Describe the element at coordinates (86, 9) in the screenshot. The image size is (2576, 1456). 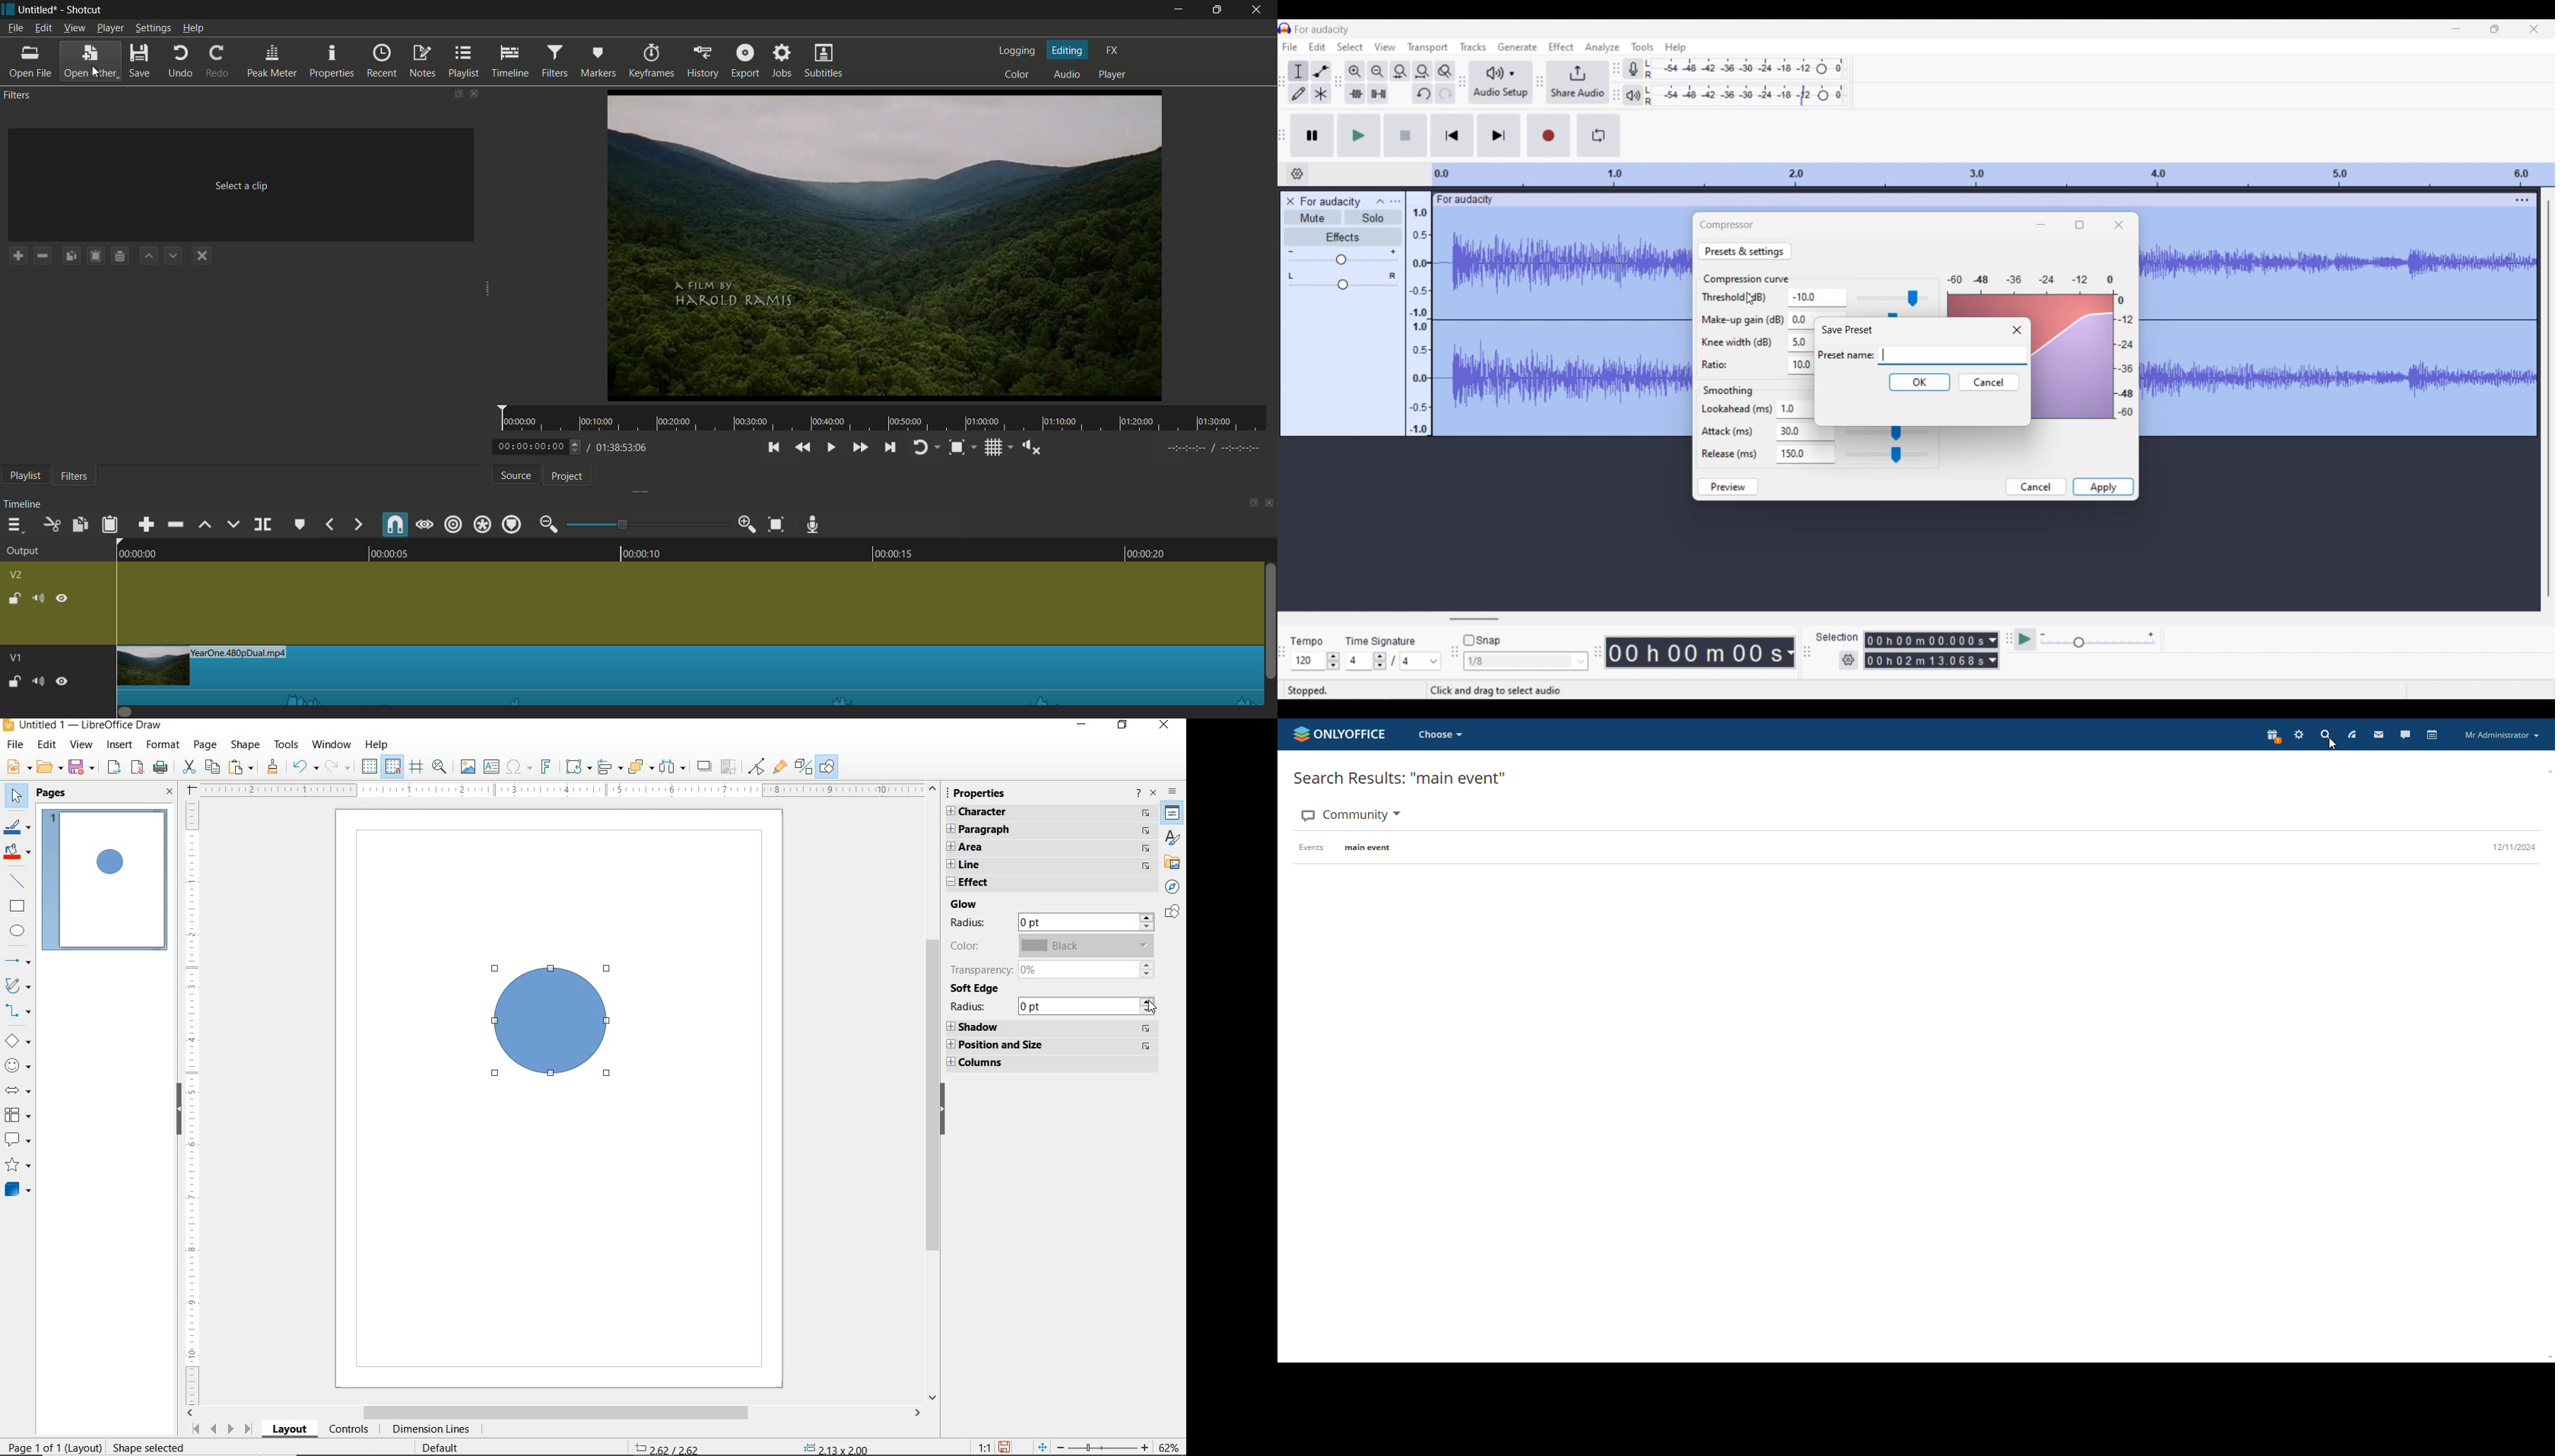
I see `app name` at that location.